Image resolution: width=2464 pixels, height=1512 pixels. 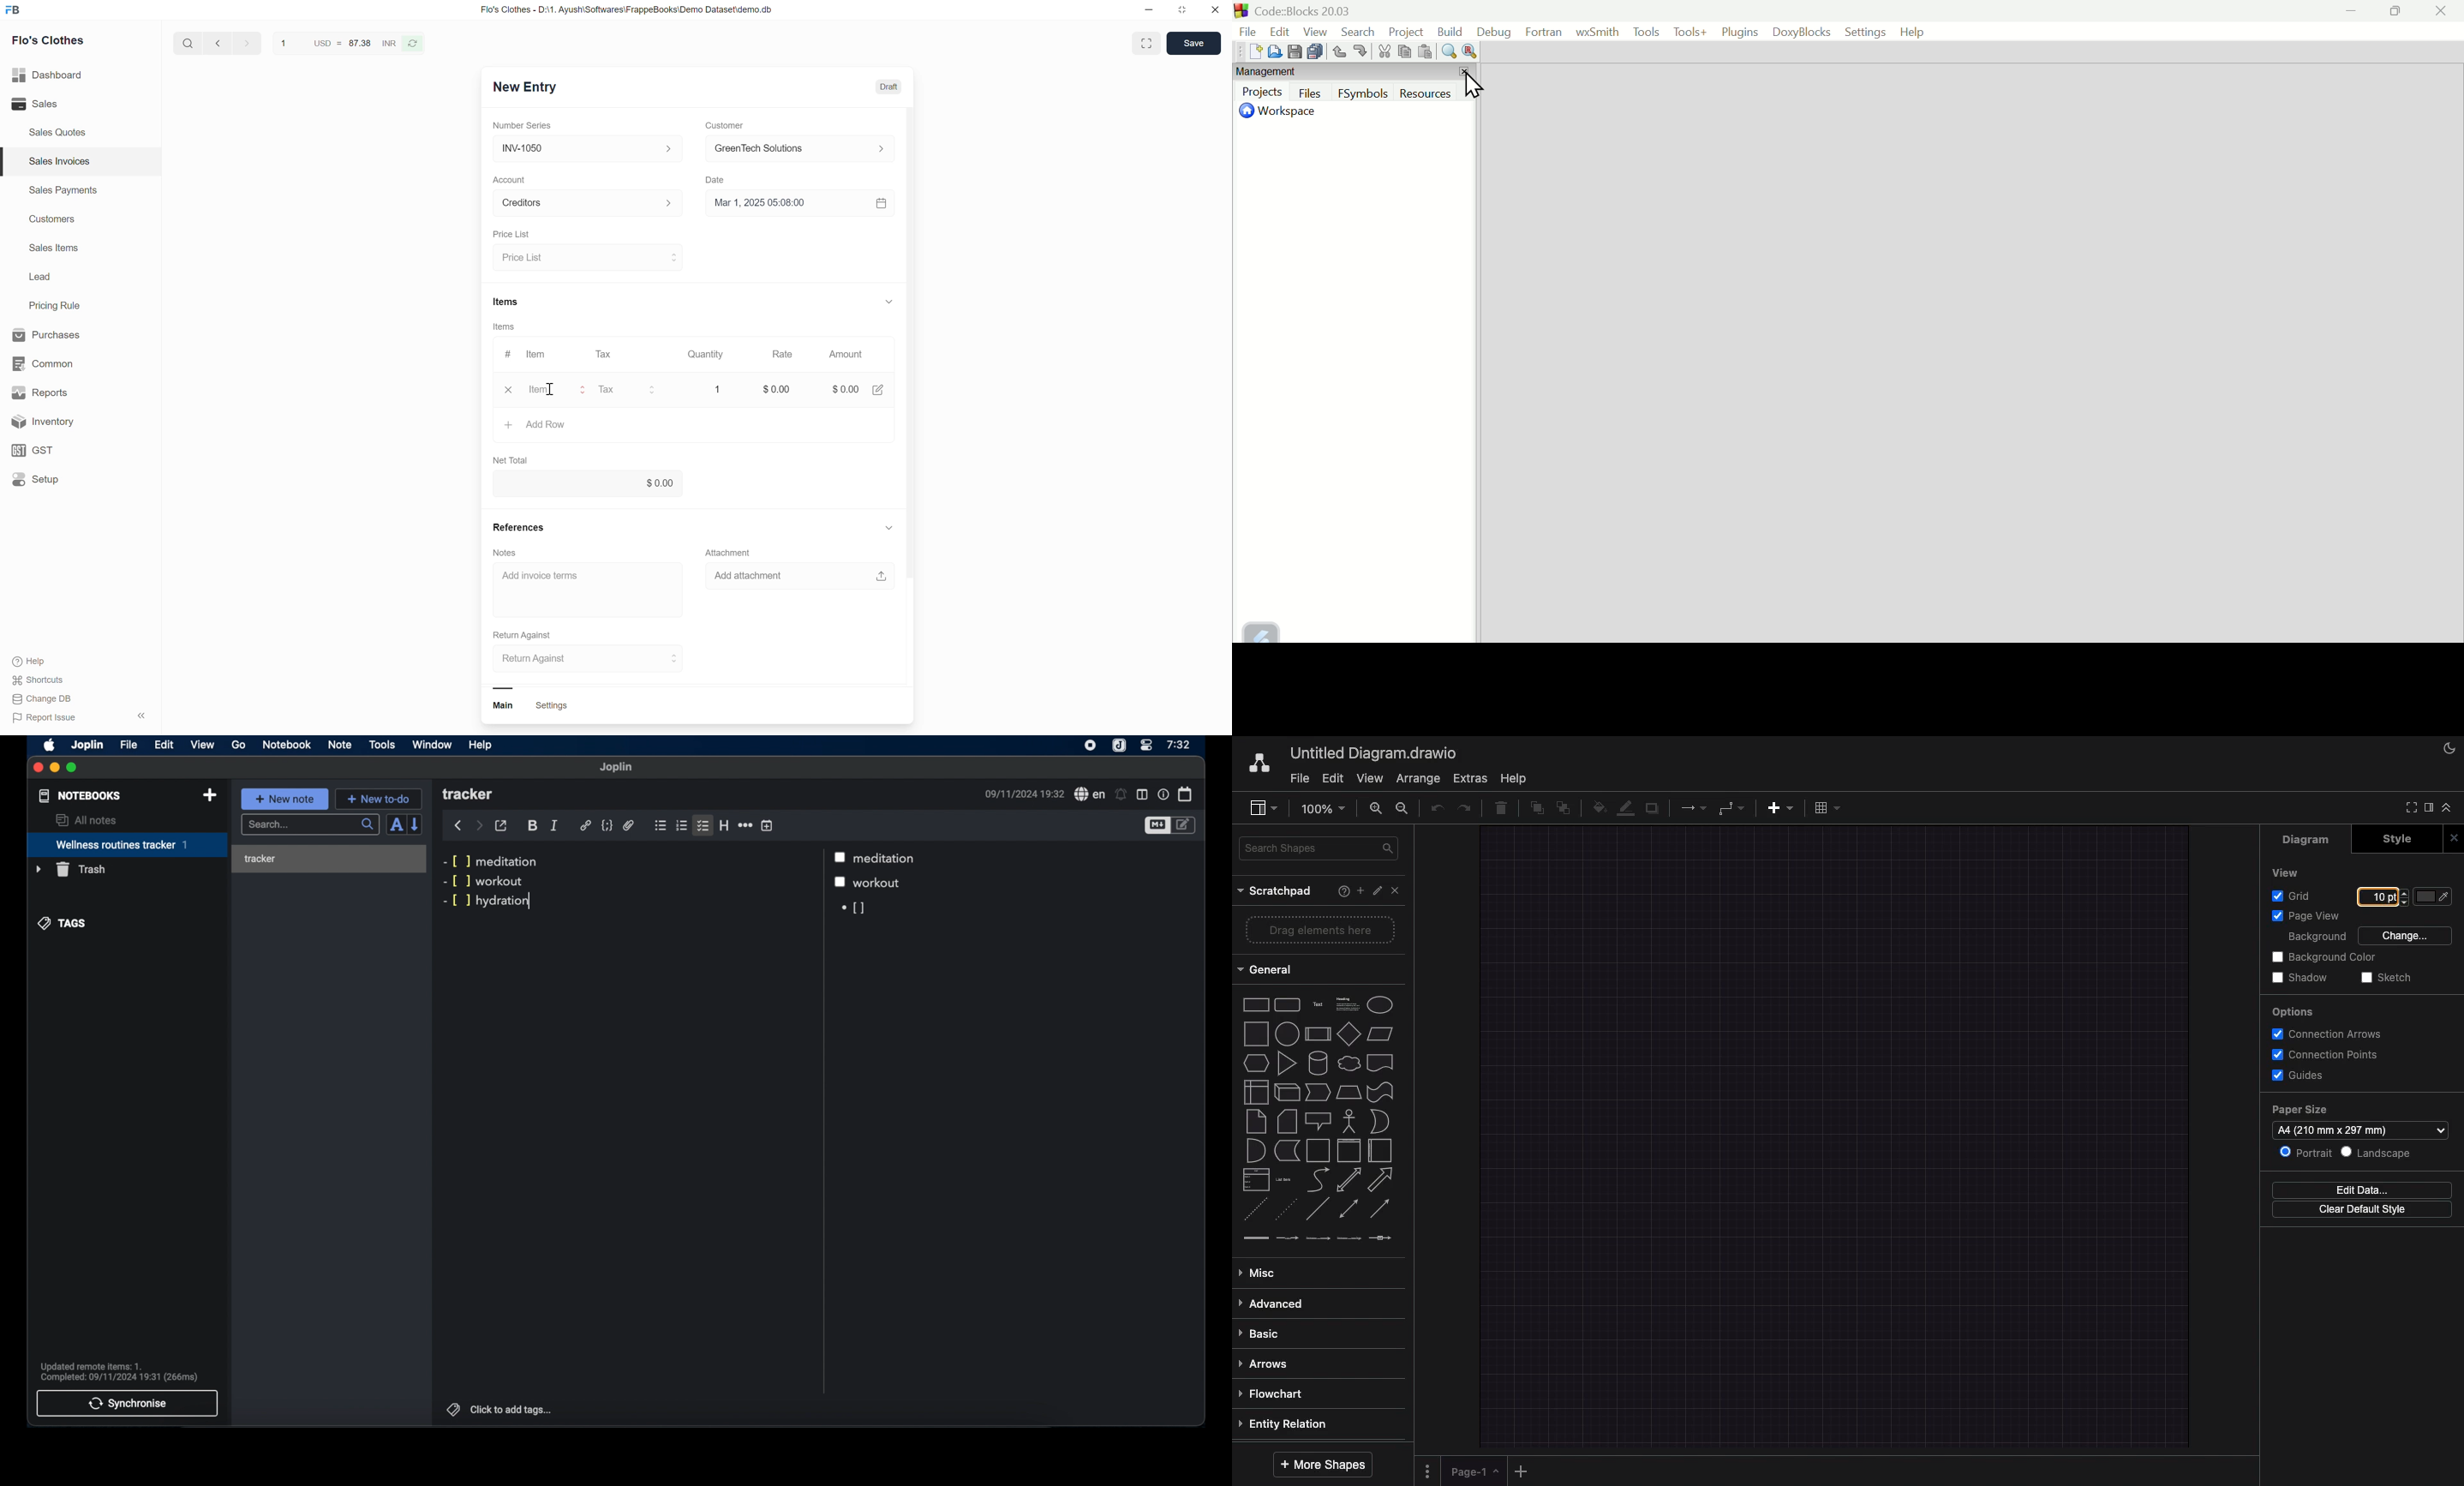 I want to click on Basic, so click(x=1266, y=1331).